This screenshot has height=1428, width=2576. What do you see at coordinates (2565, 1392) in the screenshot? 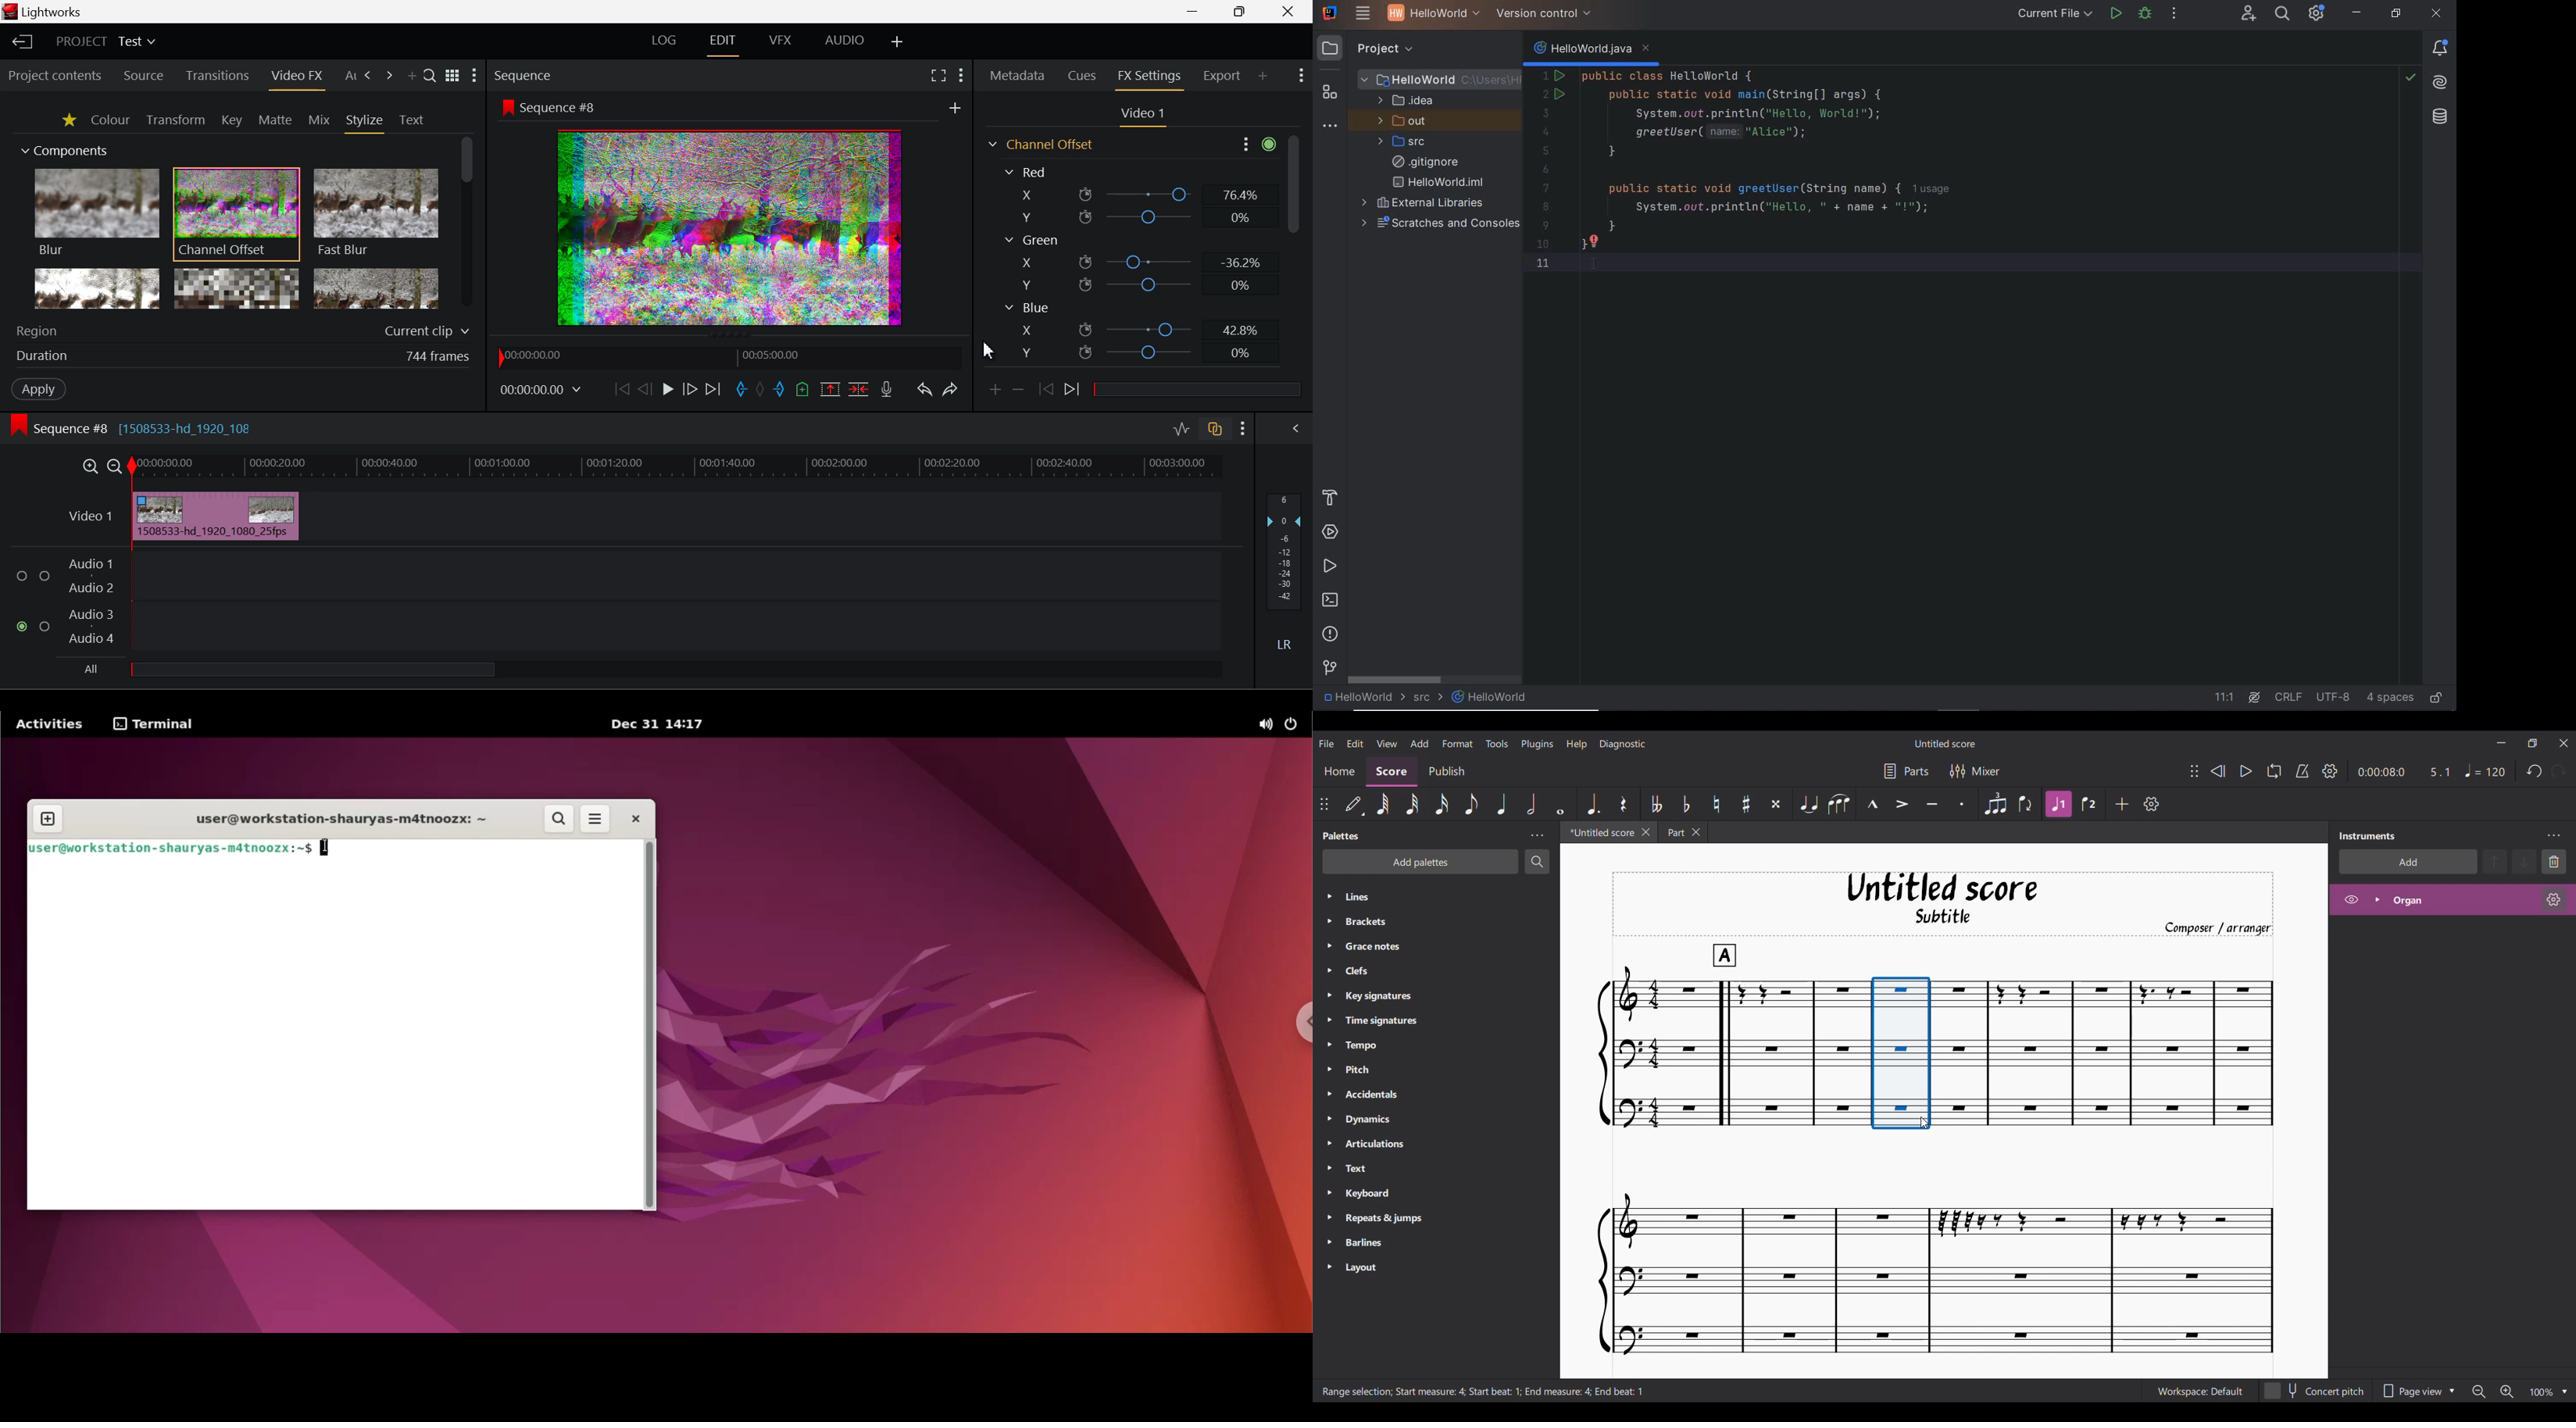
I see `Zoom options` at bounding box center [2565, 1392].